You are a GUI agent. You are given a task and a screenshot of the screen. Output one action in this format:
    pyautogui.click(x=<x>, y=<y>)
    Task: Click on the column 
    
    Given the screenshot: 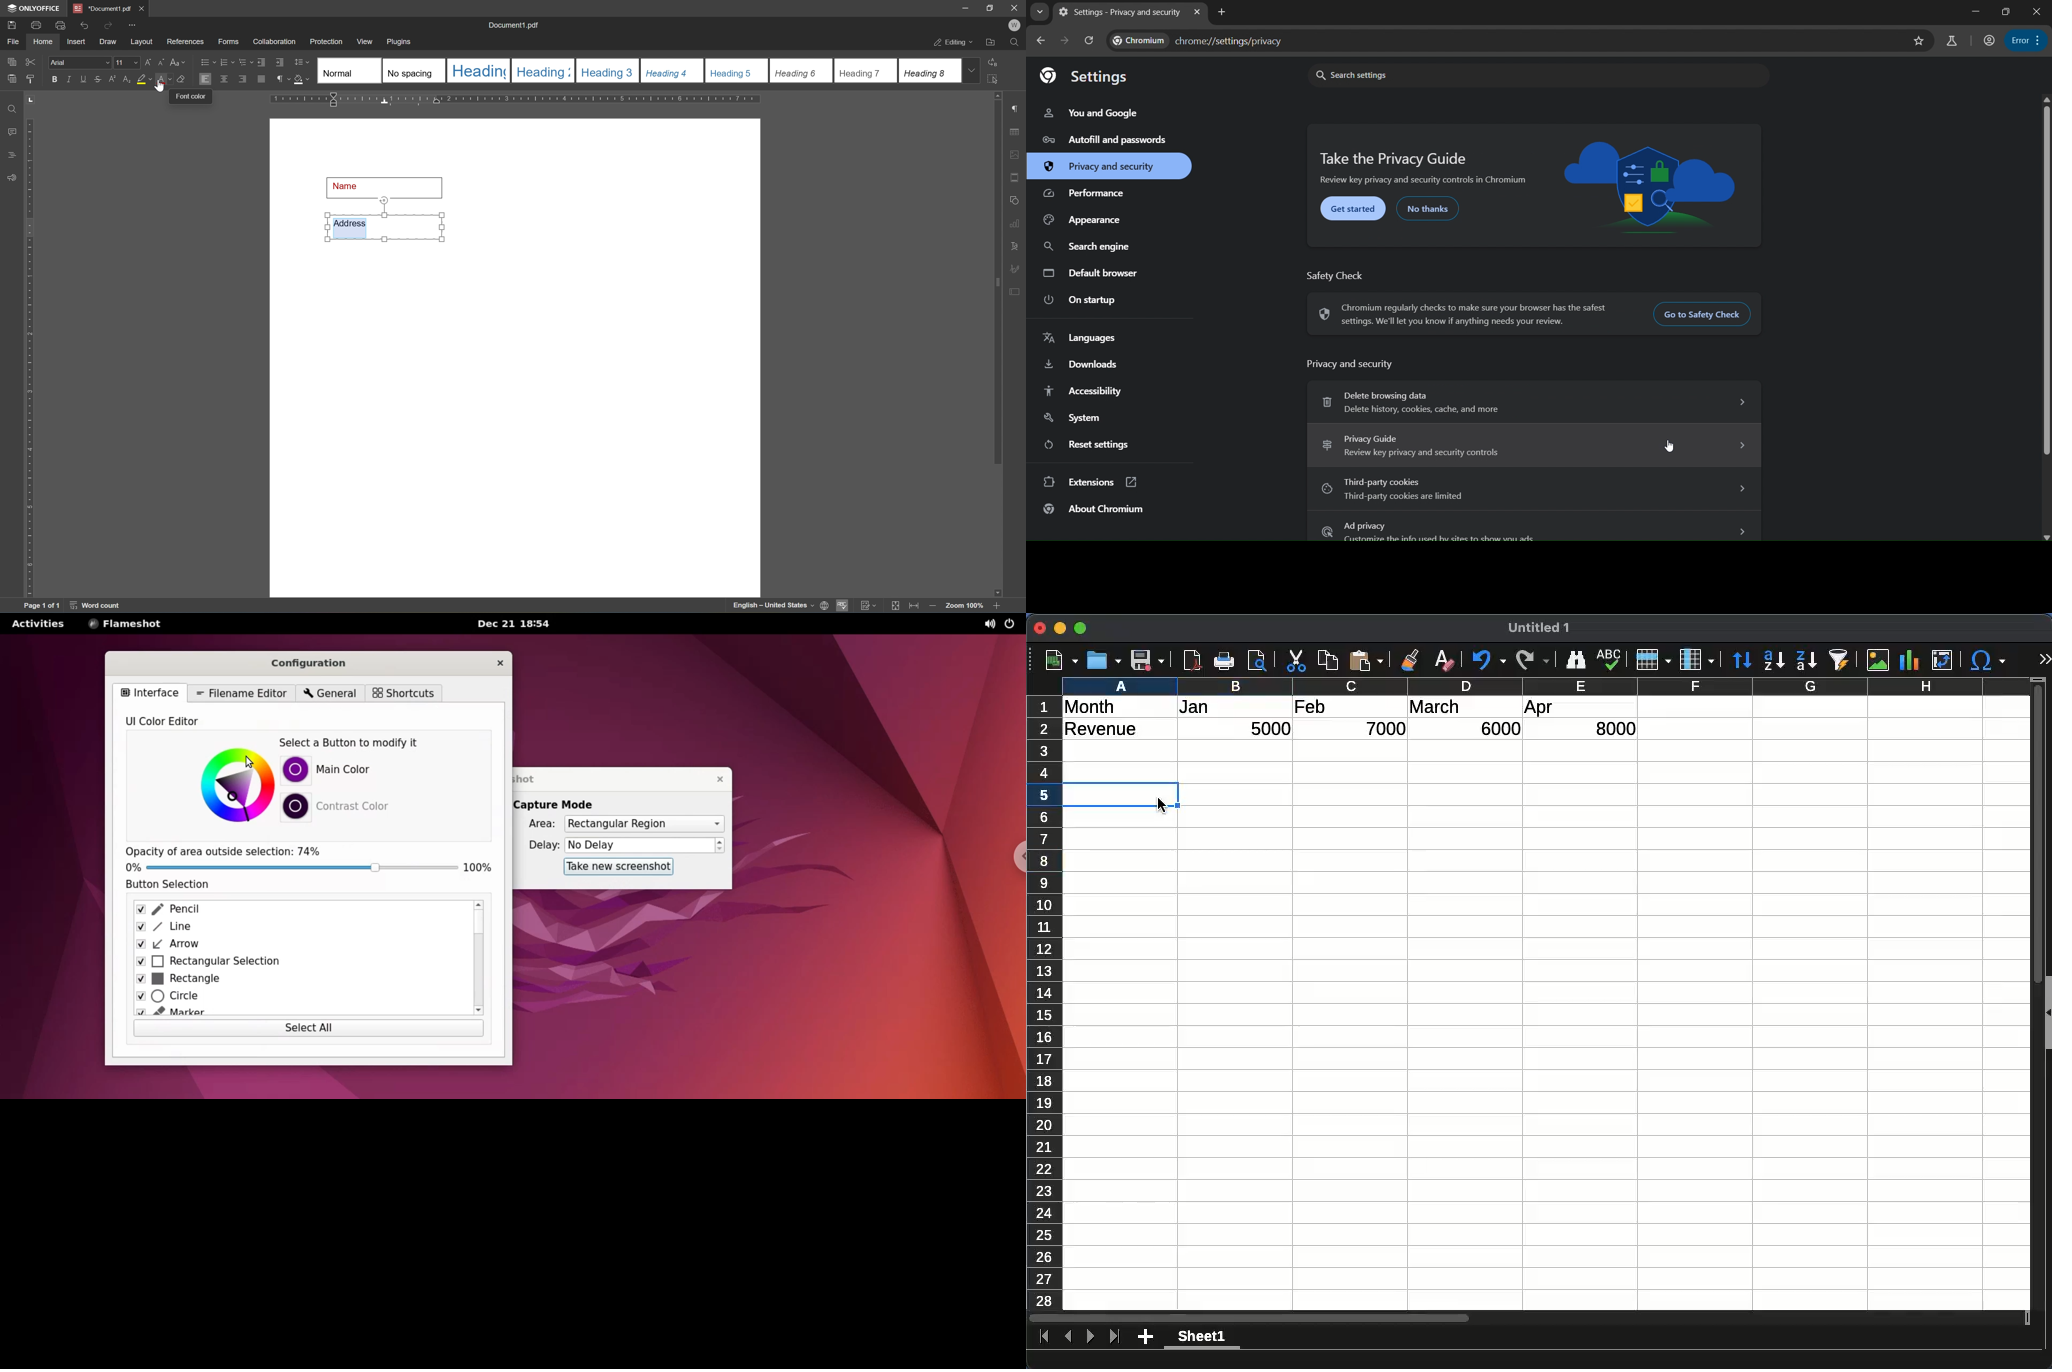 What is the action you would take?
    pyautogui.click(x=1697, y=660)
    